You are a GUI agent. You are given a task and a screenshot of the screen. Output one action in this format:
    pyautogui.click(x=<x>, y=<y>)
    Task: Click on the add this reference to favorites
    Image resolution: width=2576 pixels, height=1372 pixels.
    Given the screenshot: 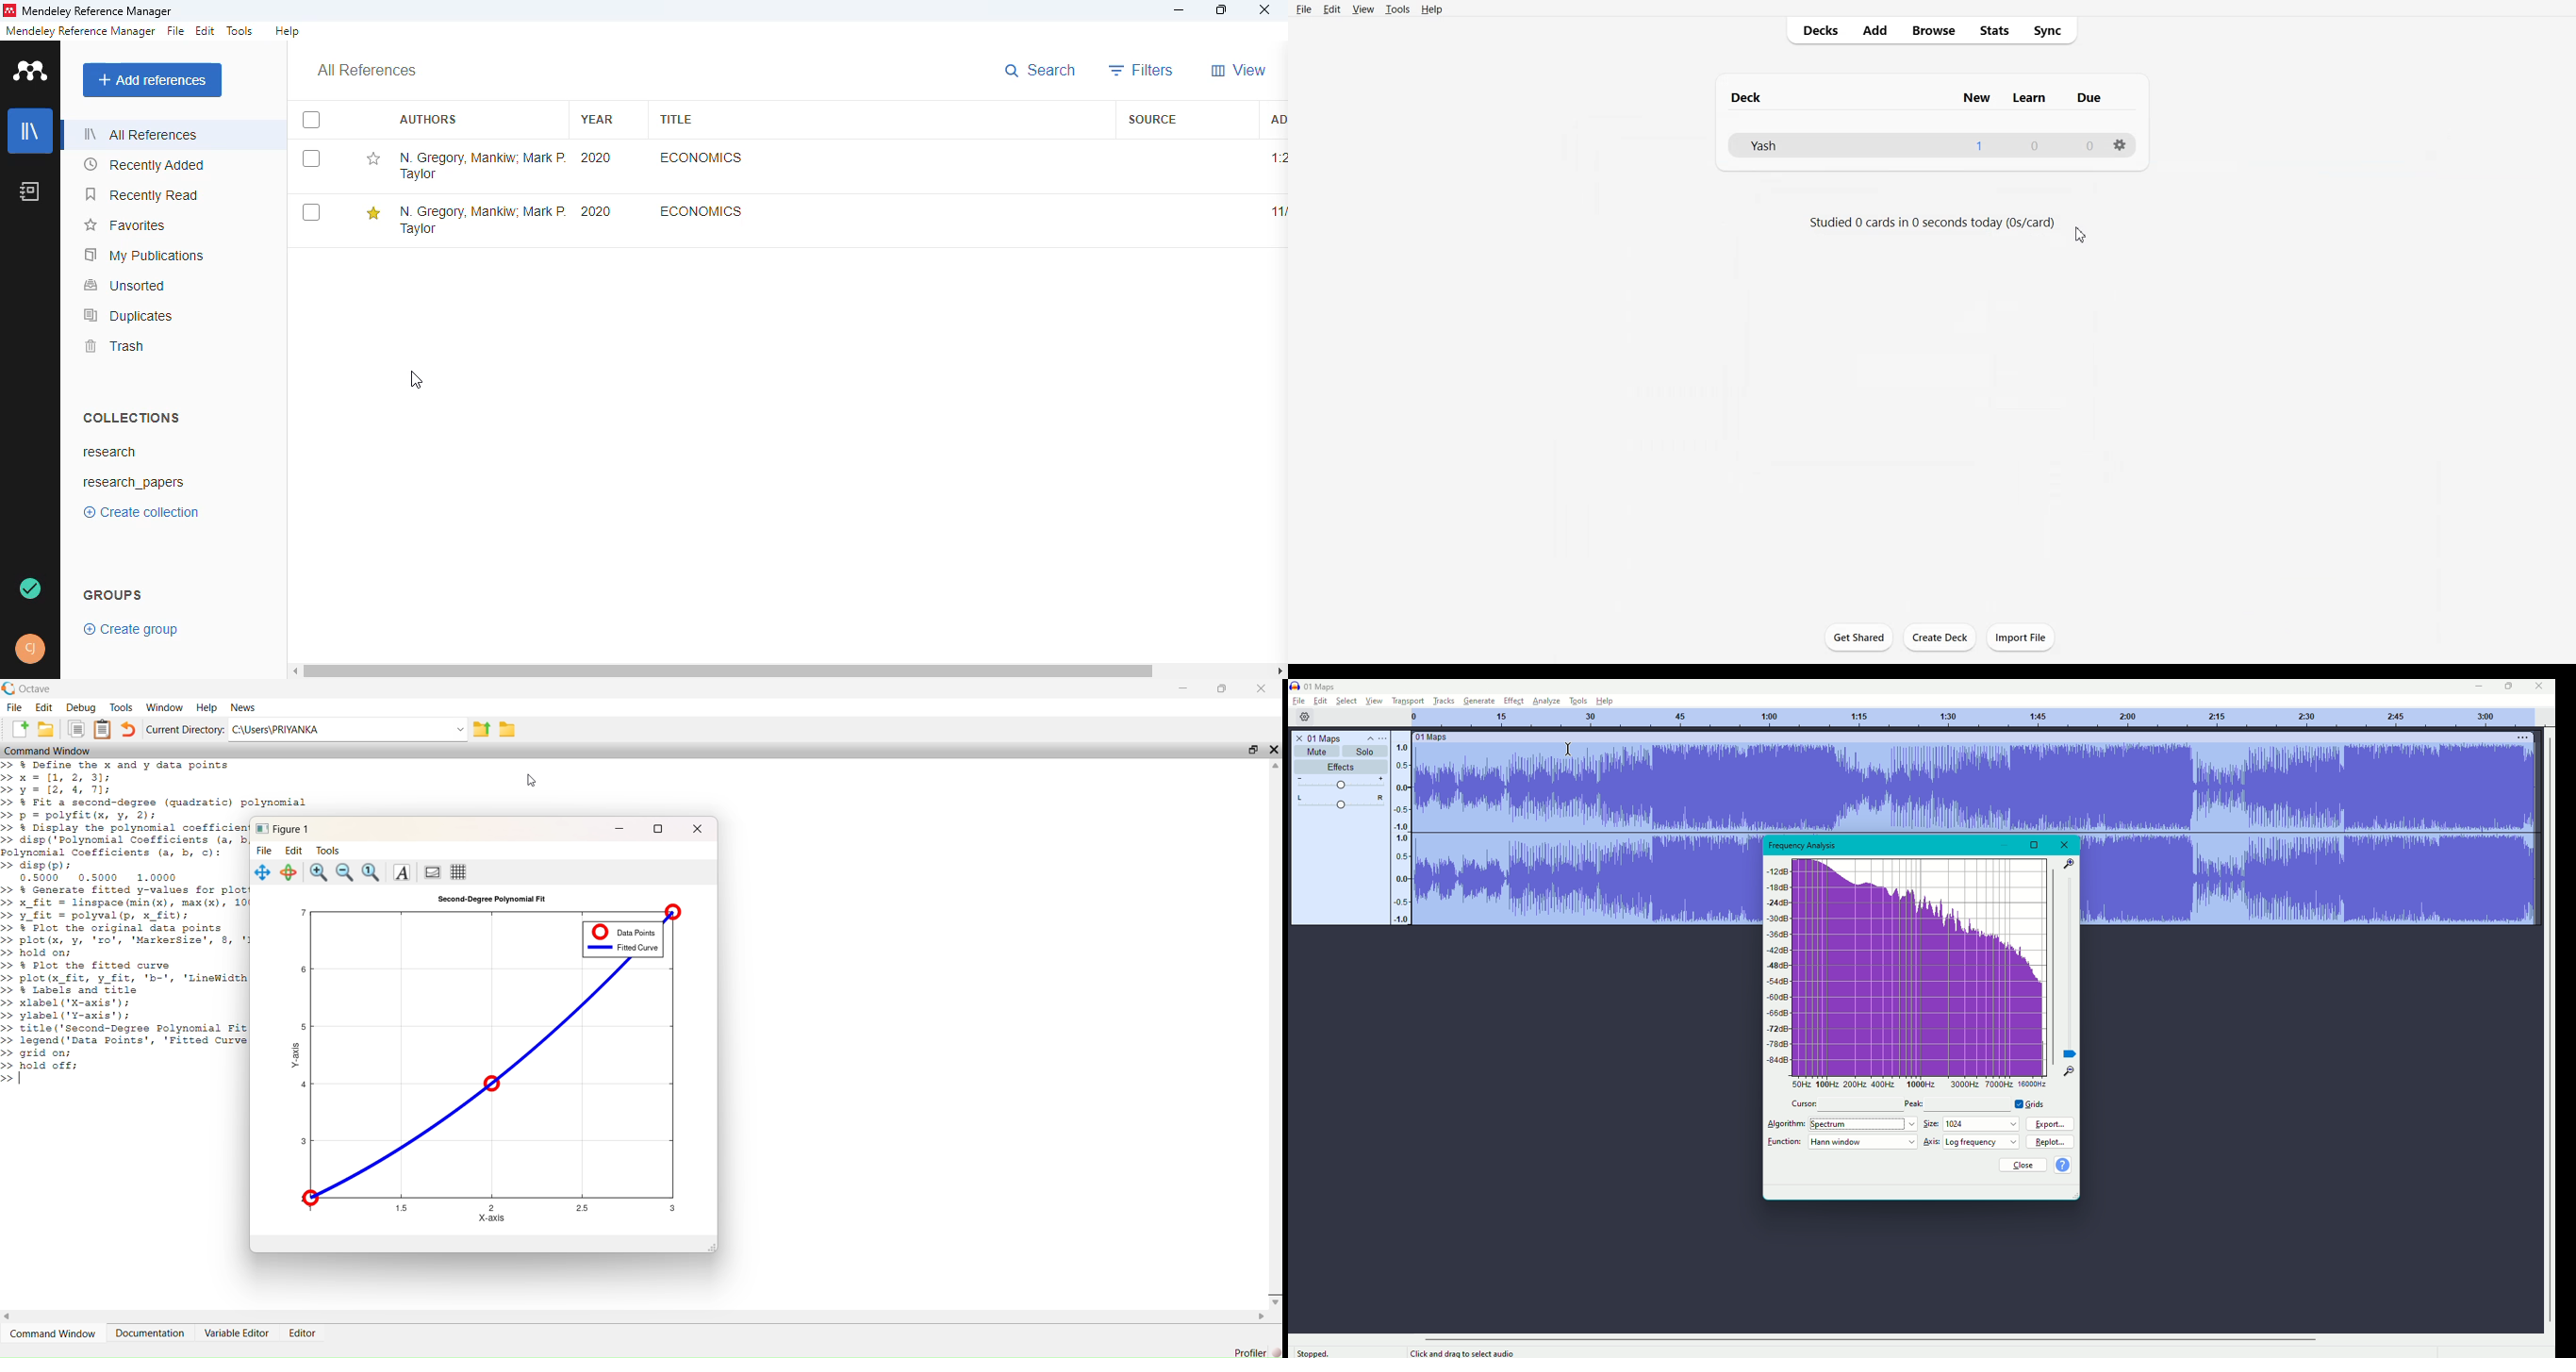 What is the action you would take?
    pyautogui.click(x=374, y=213)
    